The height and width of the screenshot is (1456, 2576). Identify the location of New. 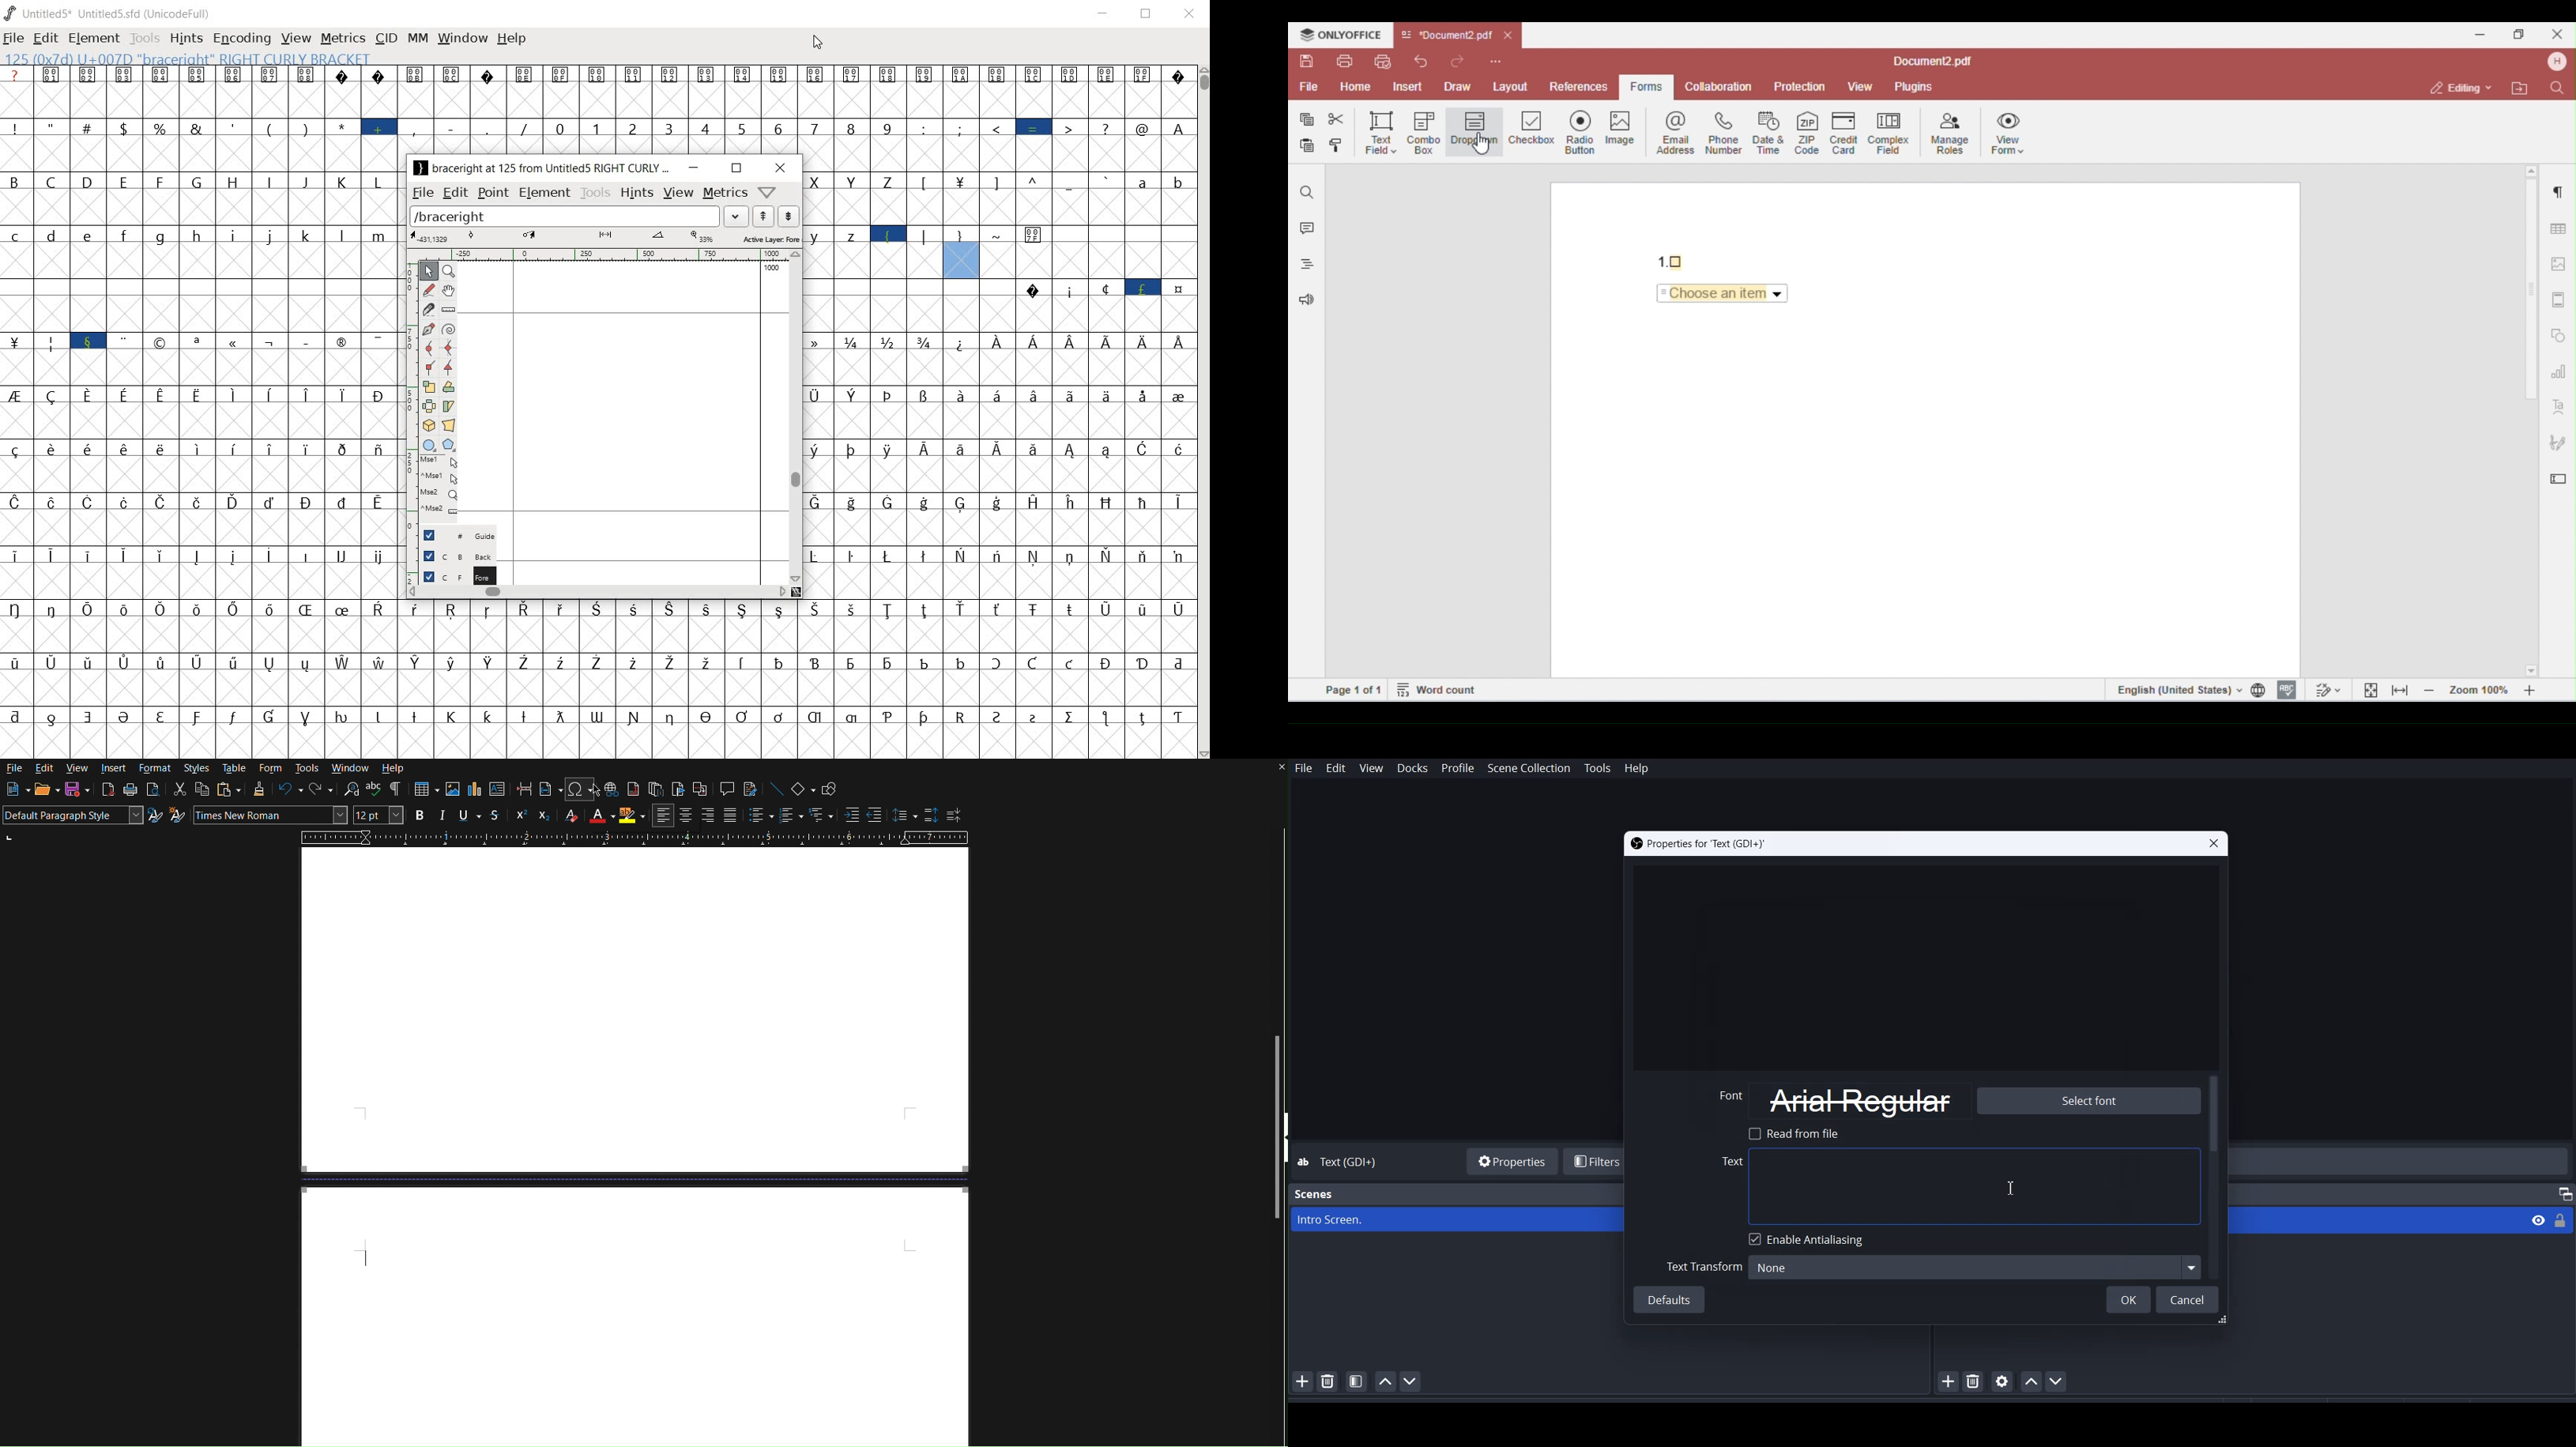
(13, 790).